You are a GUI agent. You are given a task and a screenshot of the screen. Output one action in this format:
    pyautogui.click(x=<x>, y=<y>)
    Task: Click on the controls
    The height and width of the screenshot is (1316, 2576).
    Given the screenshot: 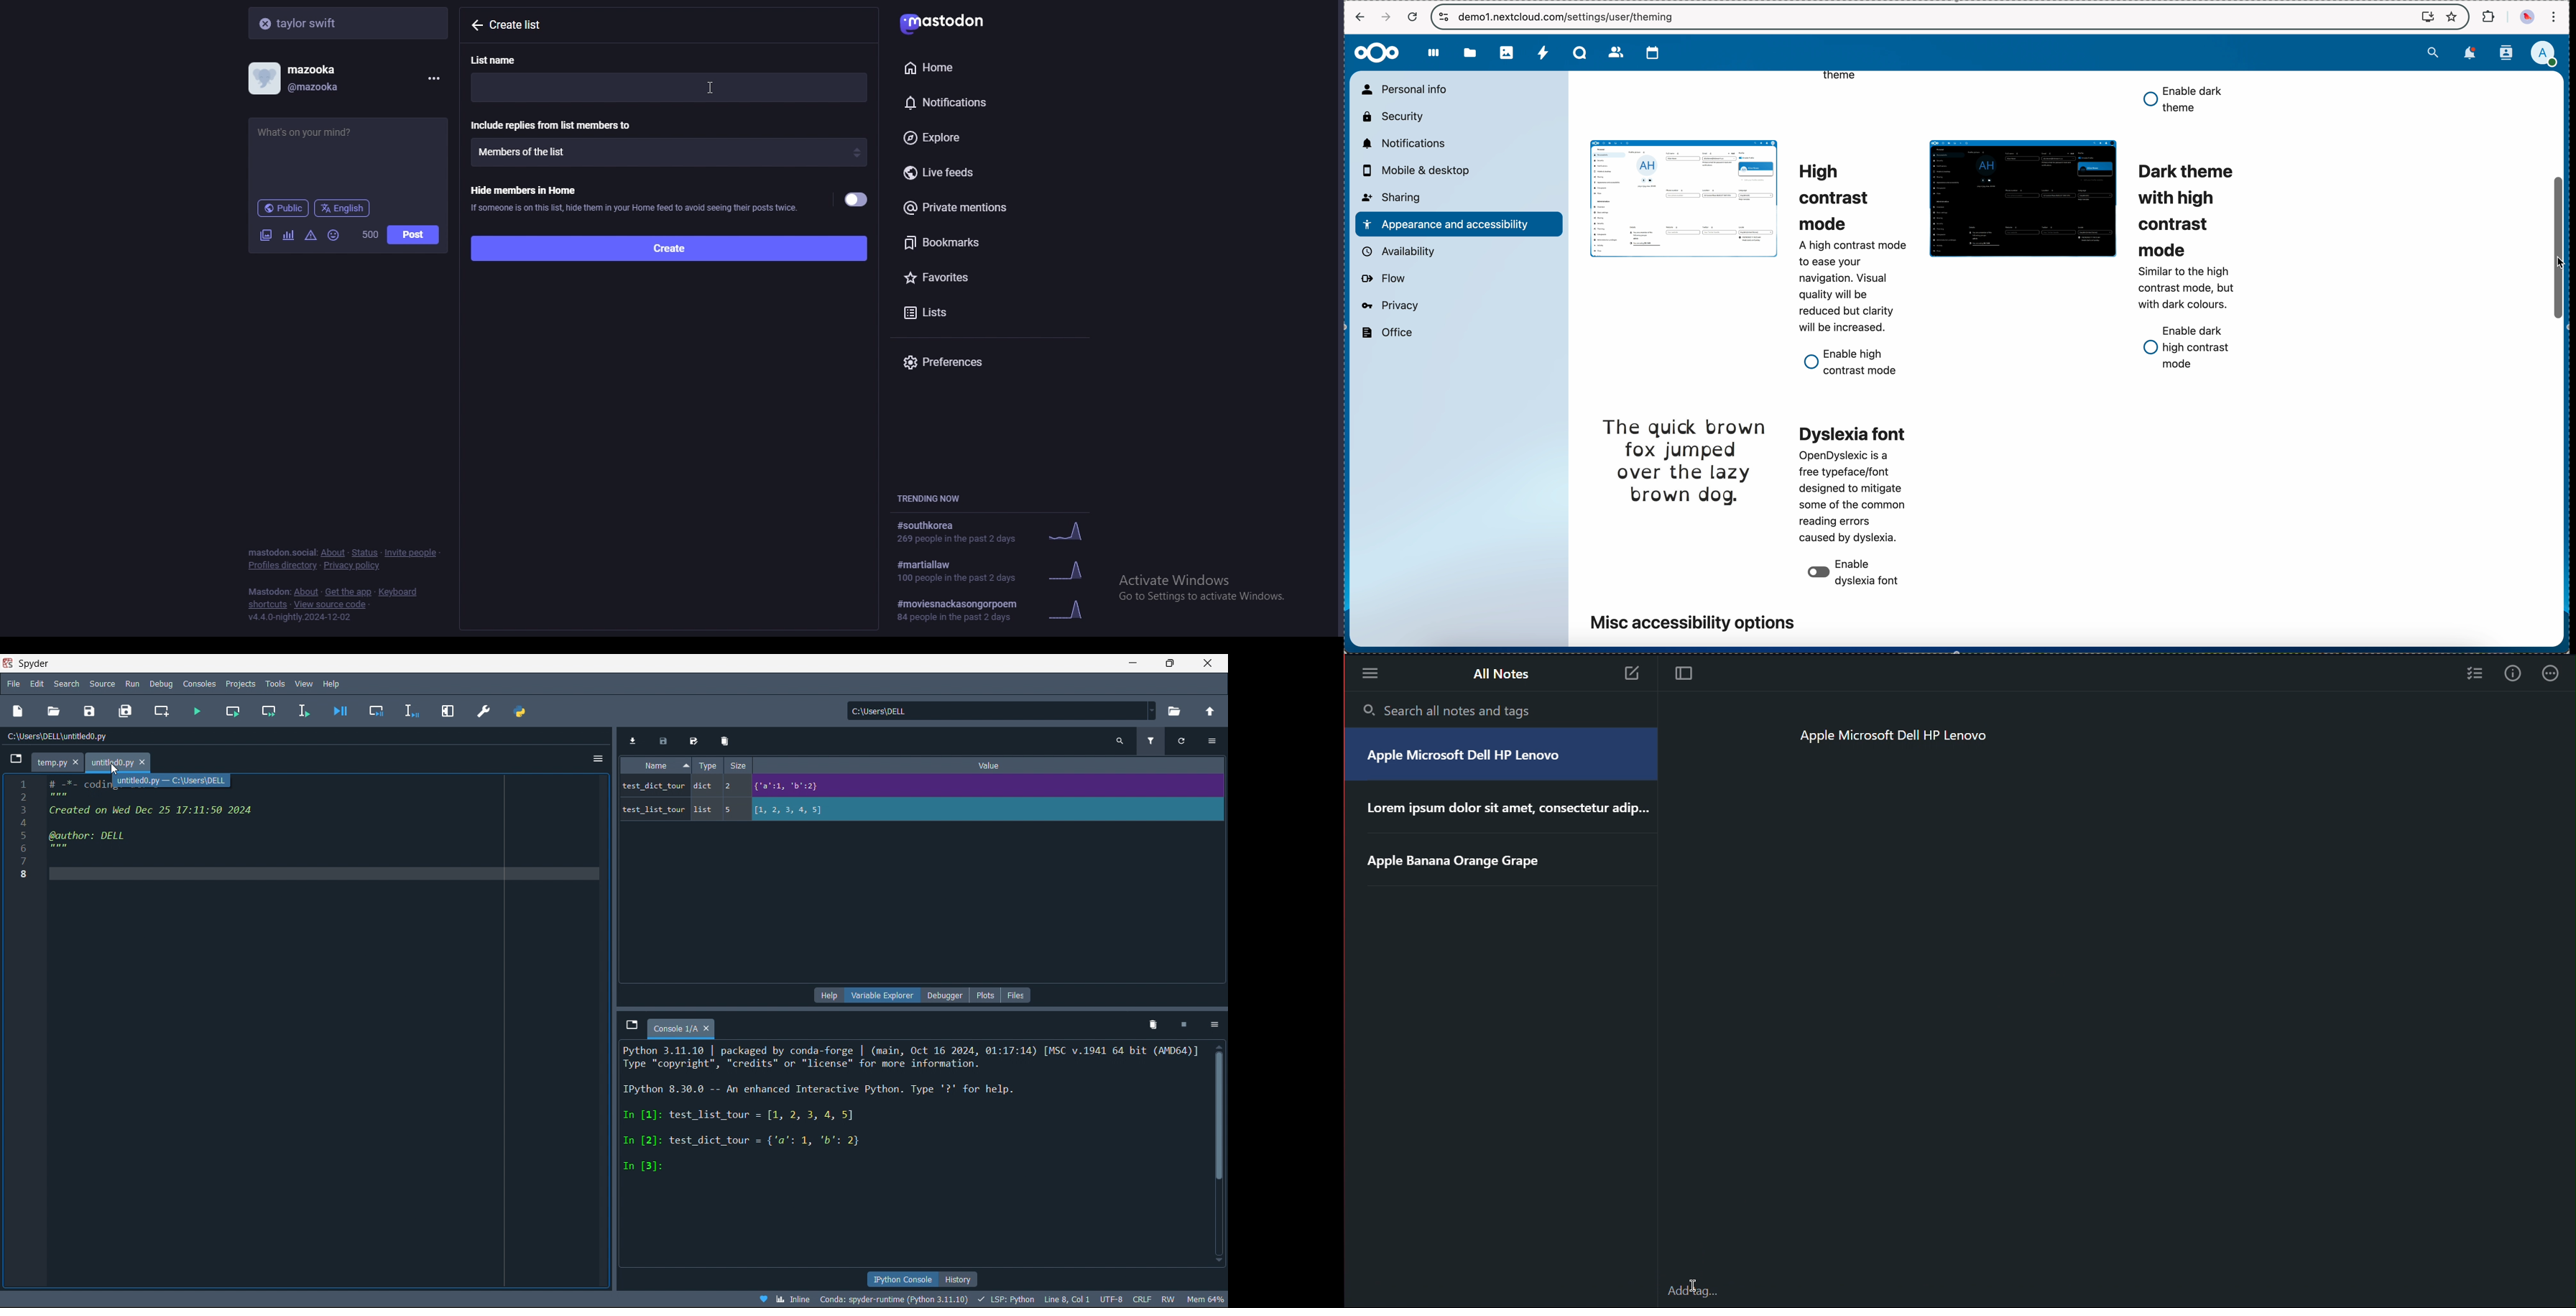 What is the action you would take?
    pyautogui.click(x=1442, y=17)
    